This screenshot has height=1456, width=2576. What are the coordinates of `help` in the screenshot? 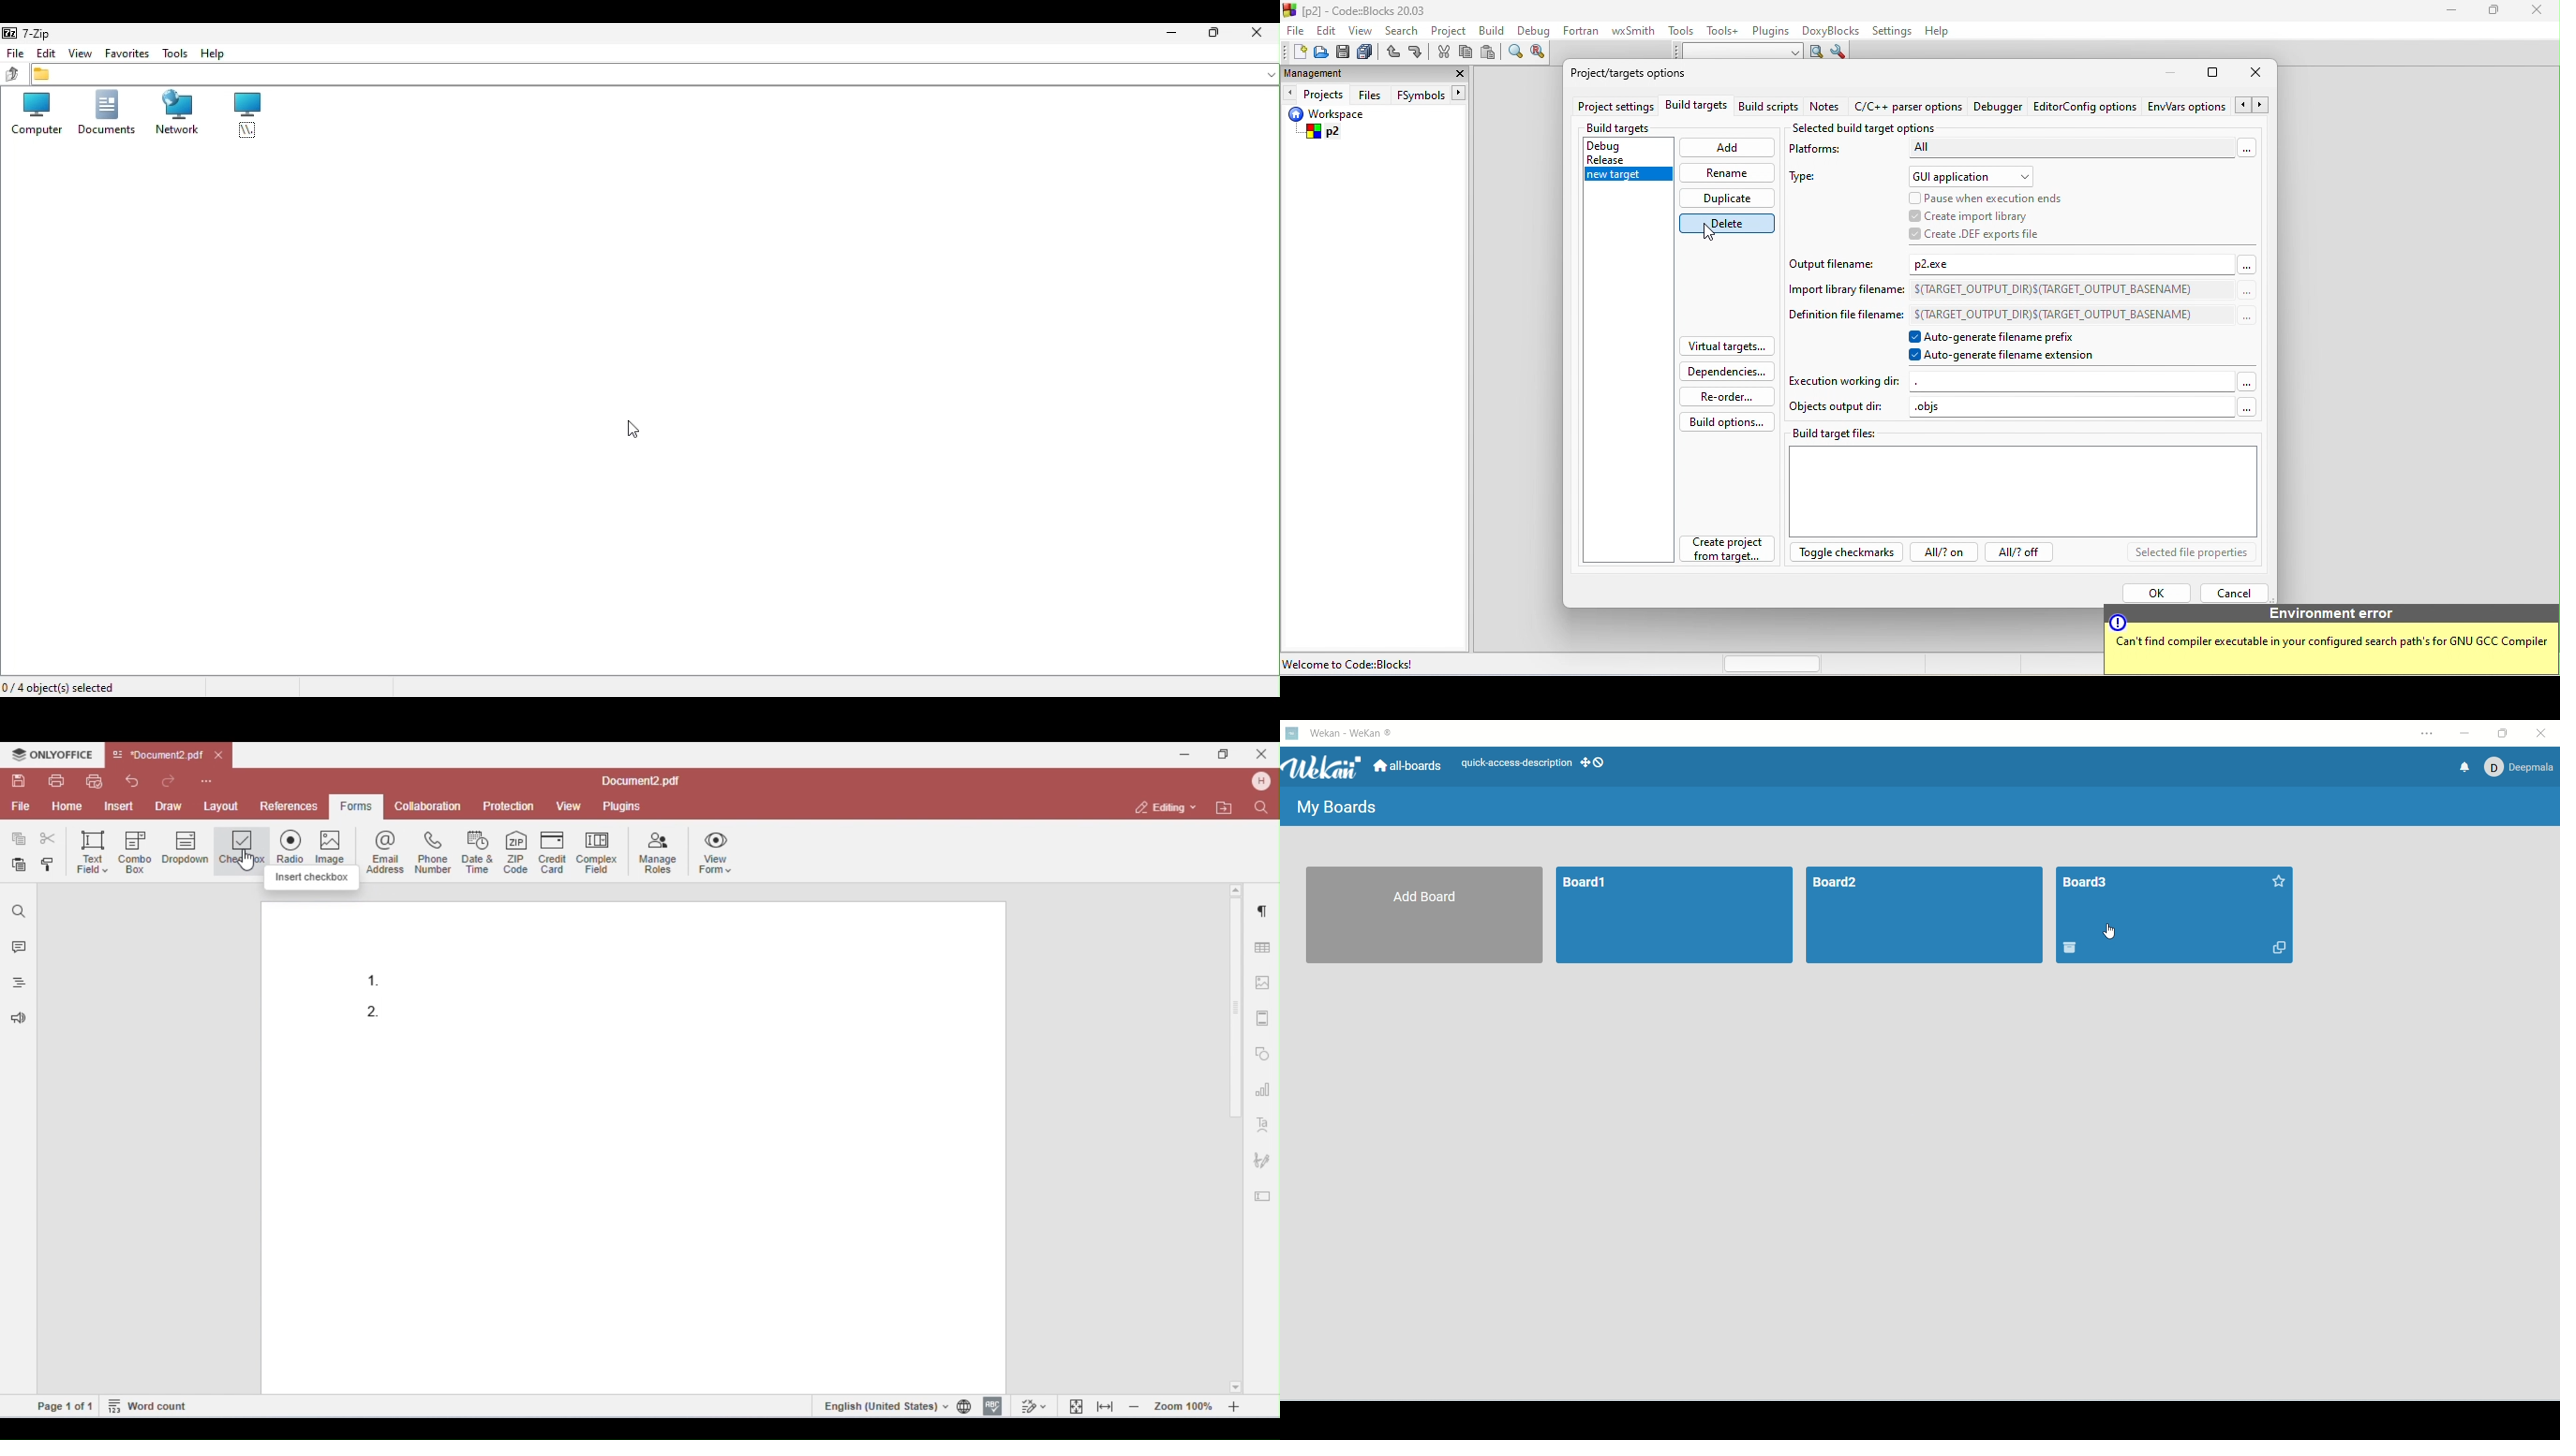 It's located at (215, 55).